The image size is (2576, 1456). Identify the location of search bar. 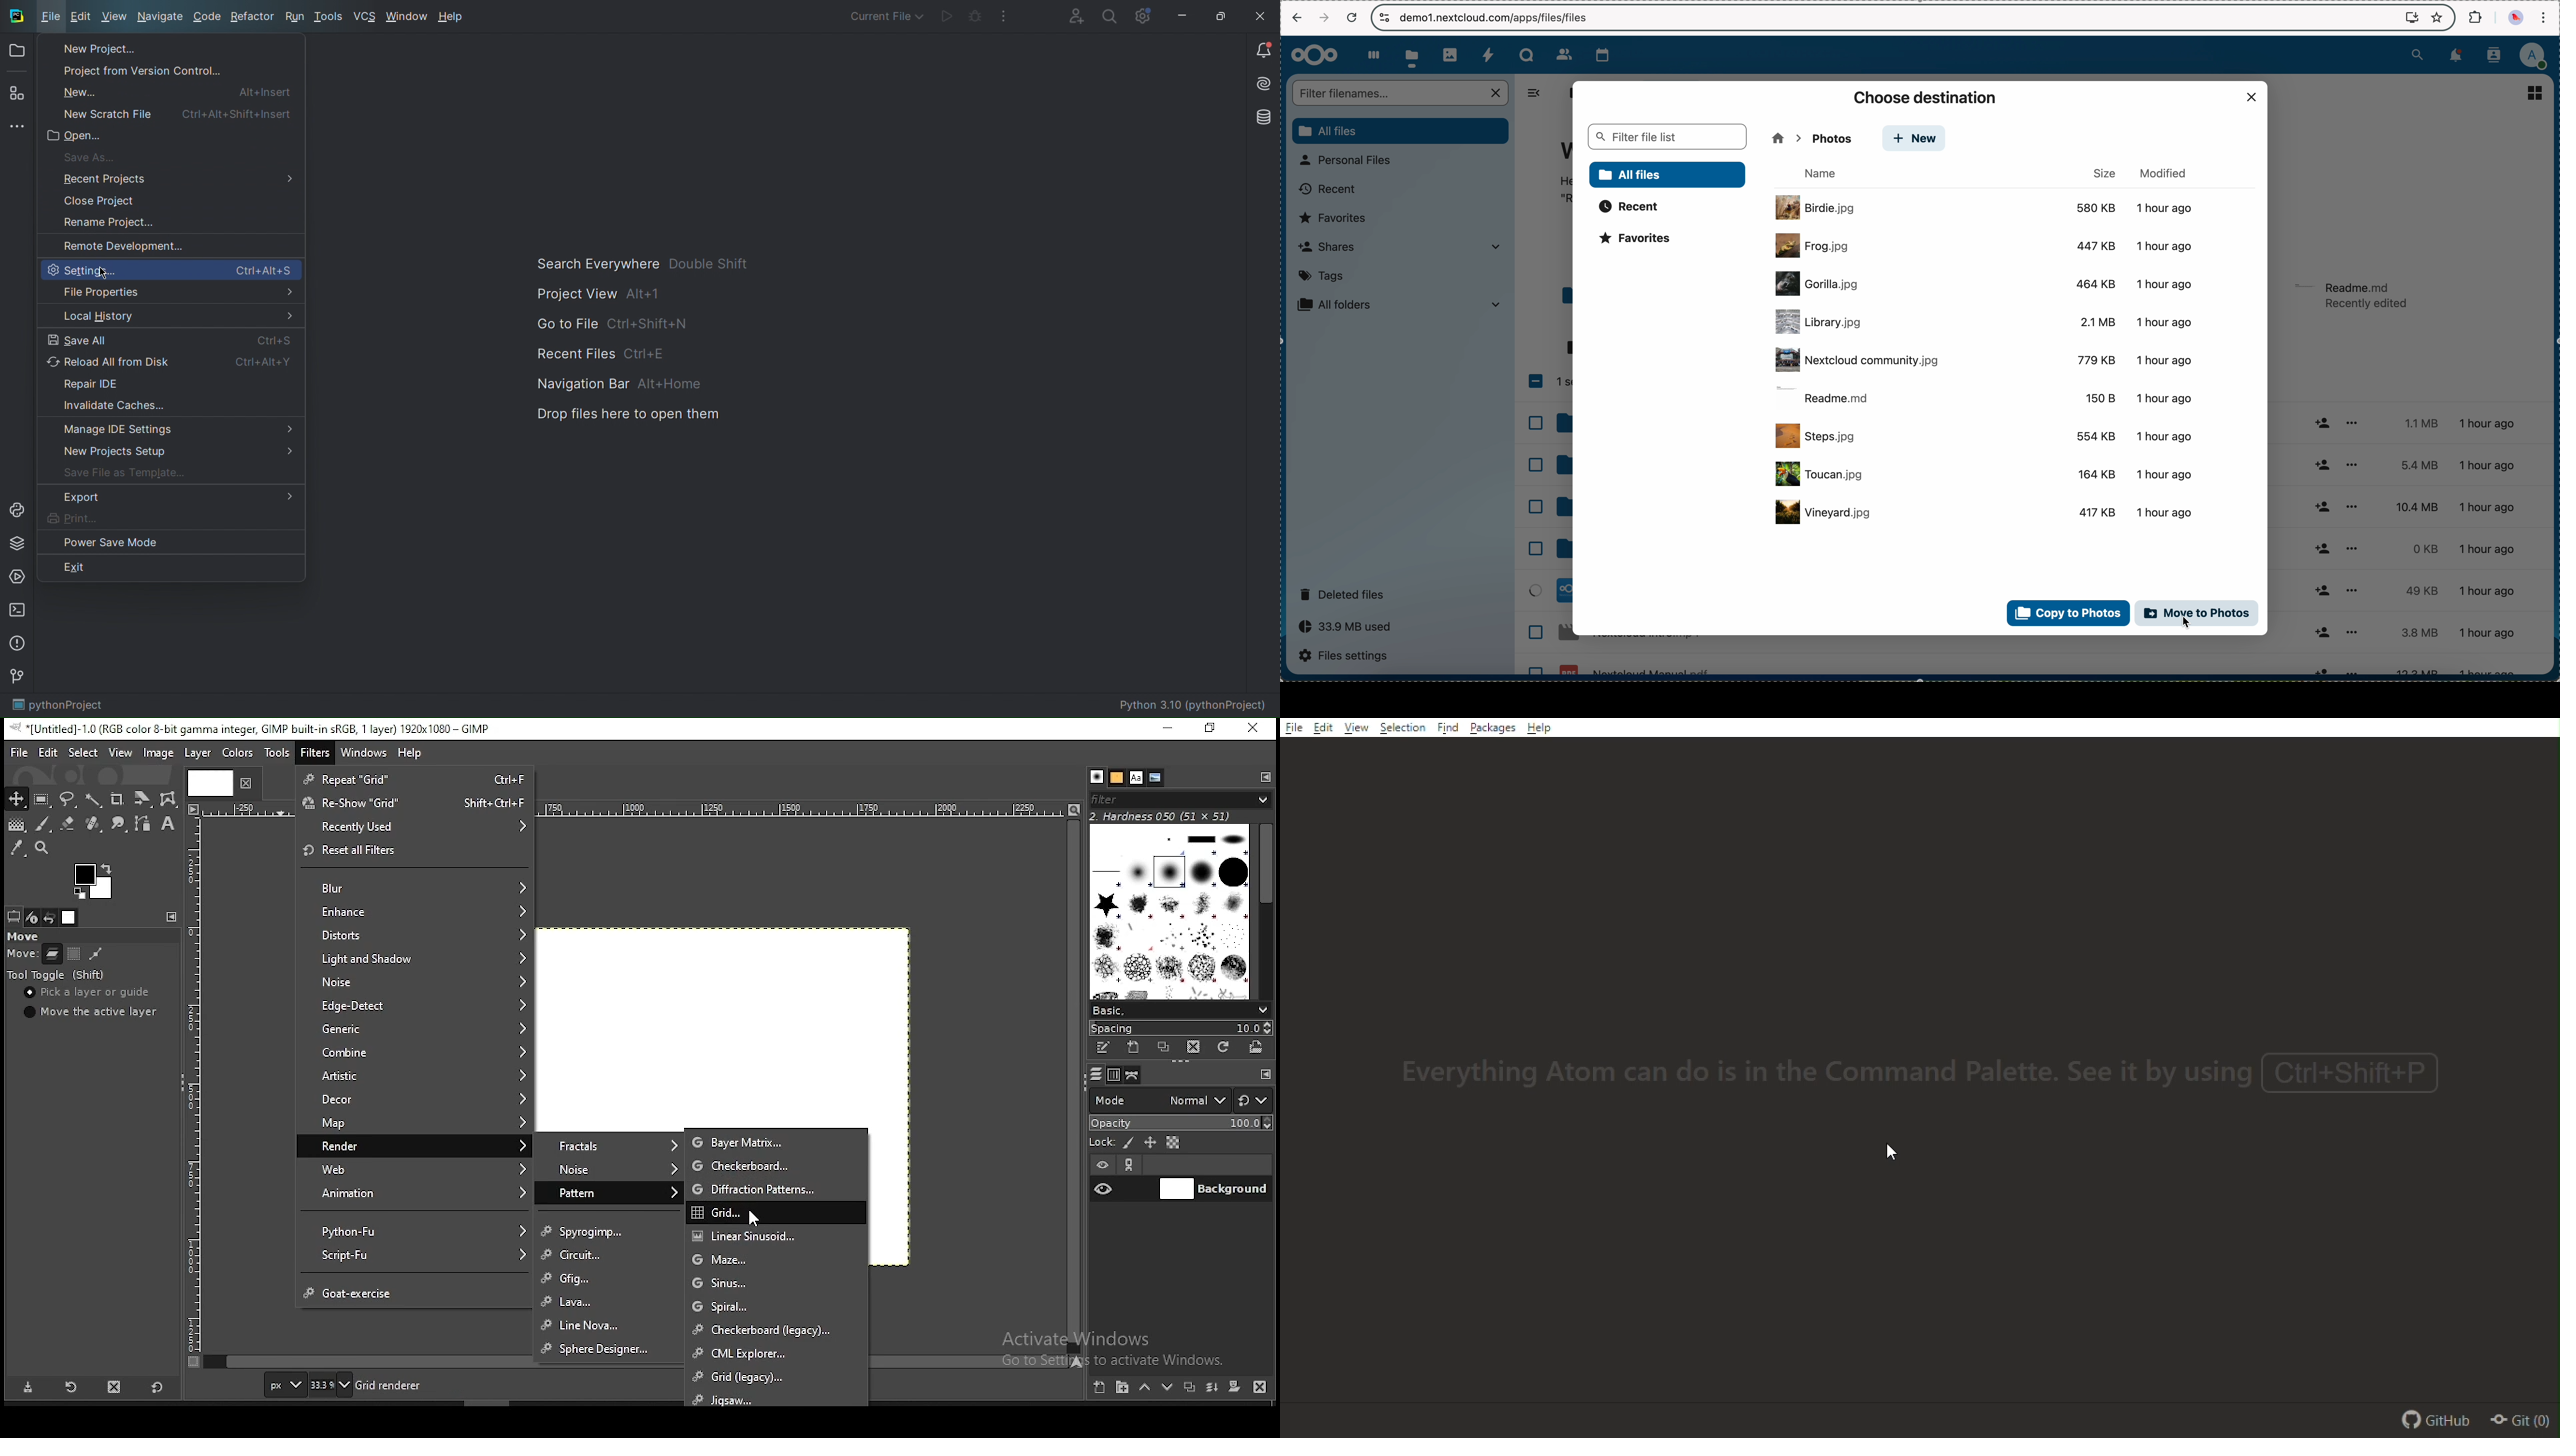
(1402, 93).